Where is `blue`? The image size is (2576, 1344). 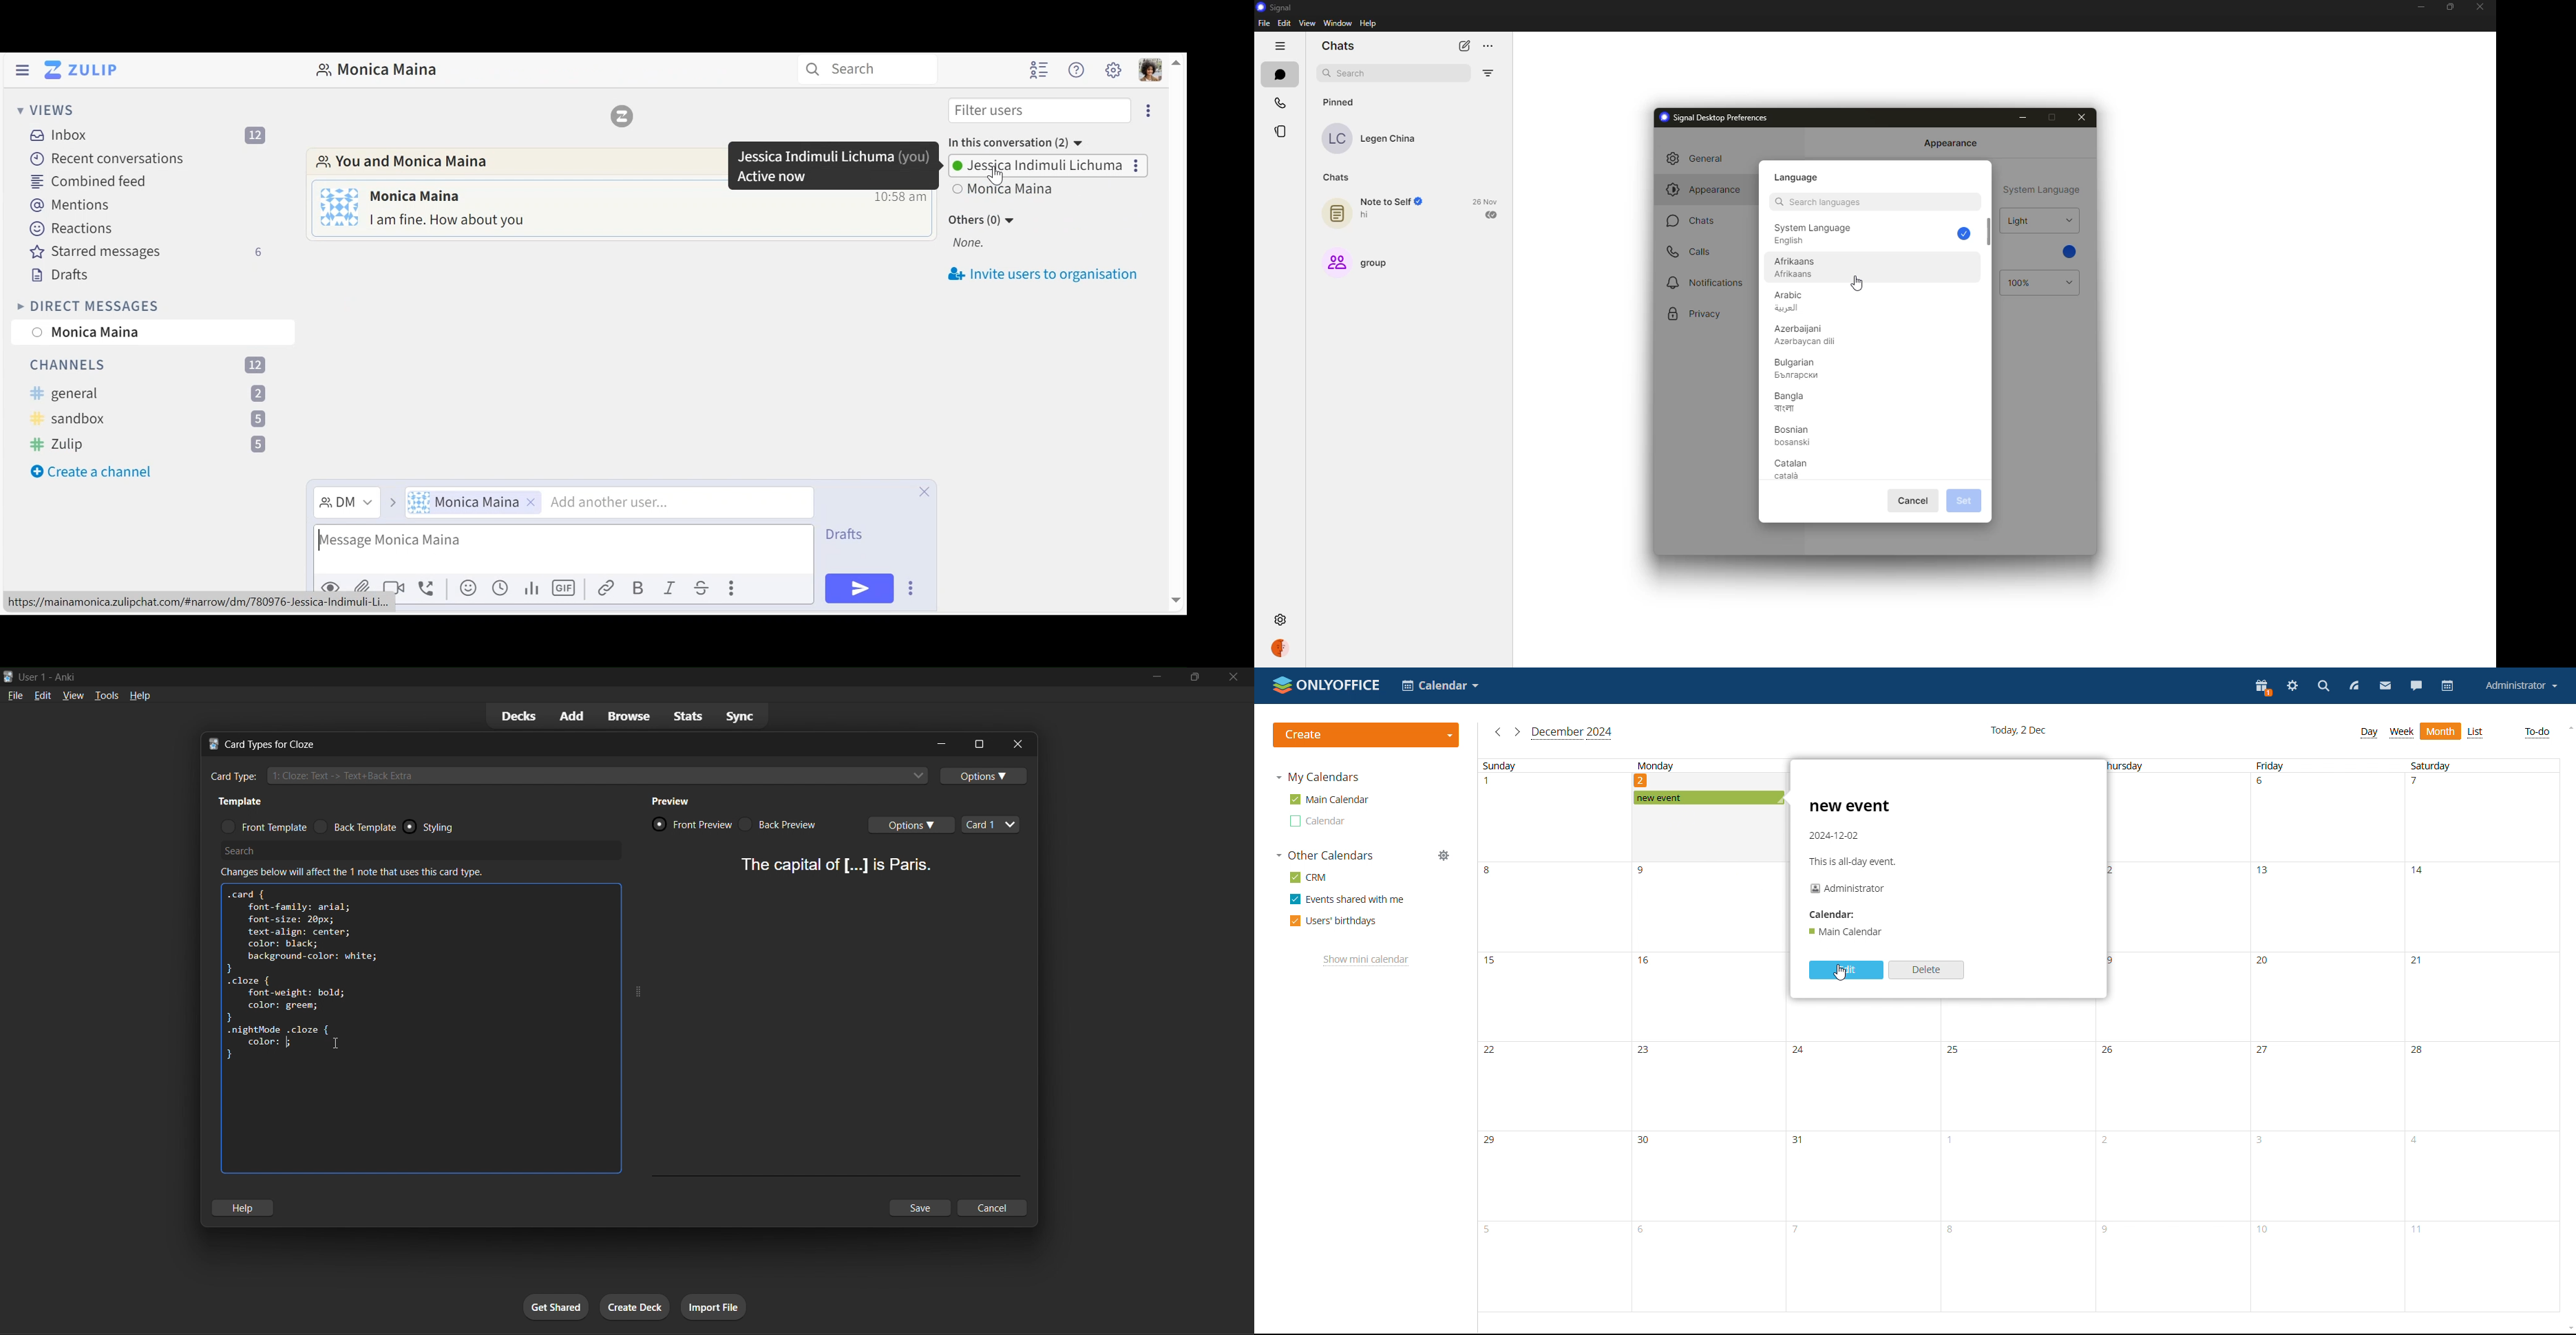
blue is located at coordinates (2069, 251).